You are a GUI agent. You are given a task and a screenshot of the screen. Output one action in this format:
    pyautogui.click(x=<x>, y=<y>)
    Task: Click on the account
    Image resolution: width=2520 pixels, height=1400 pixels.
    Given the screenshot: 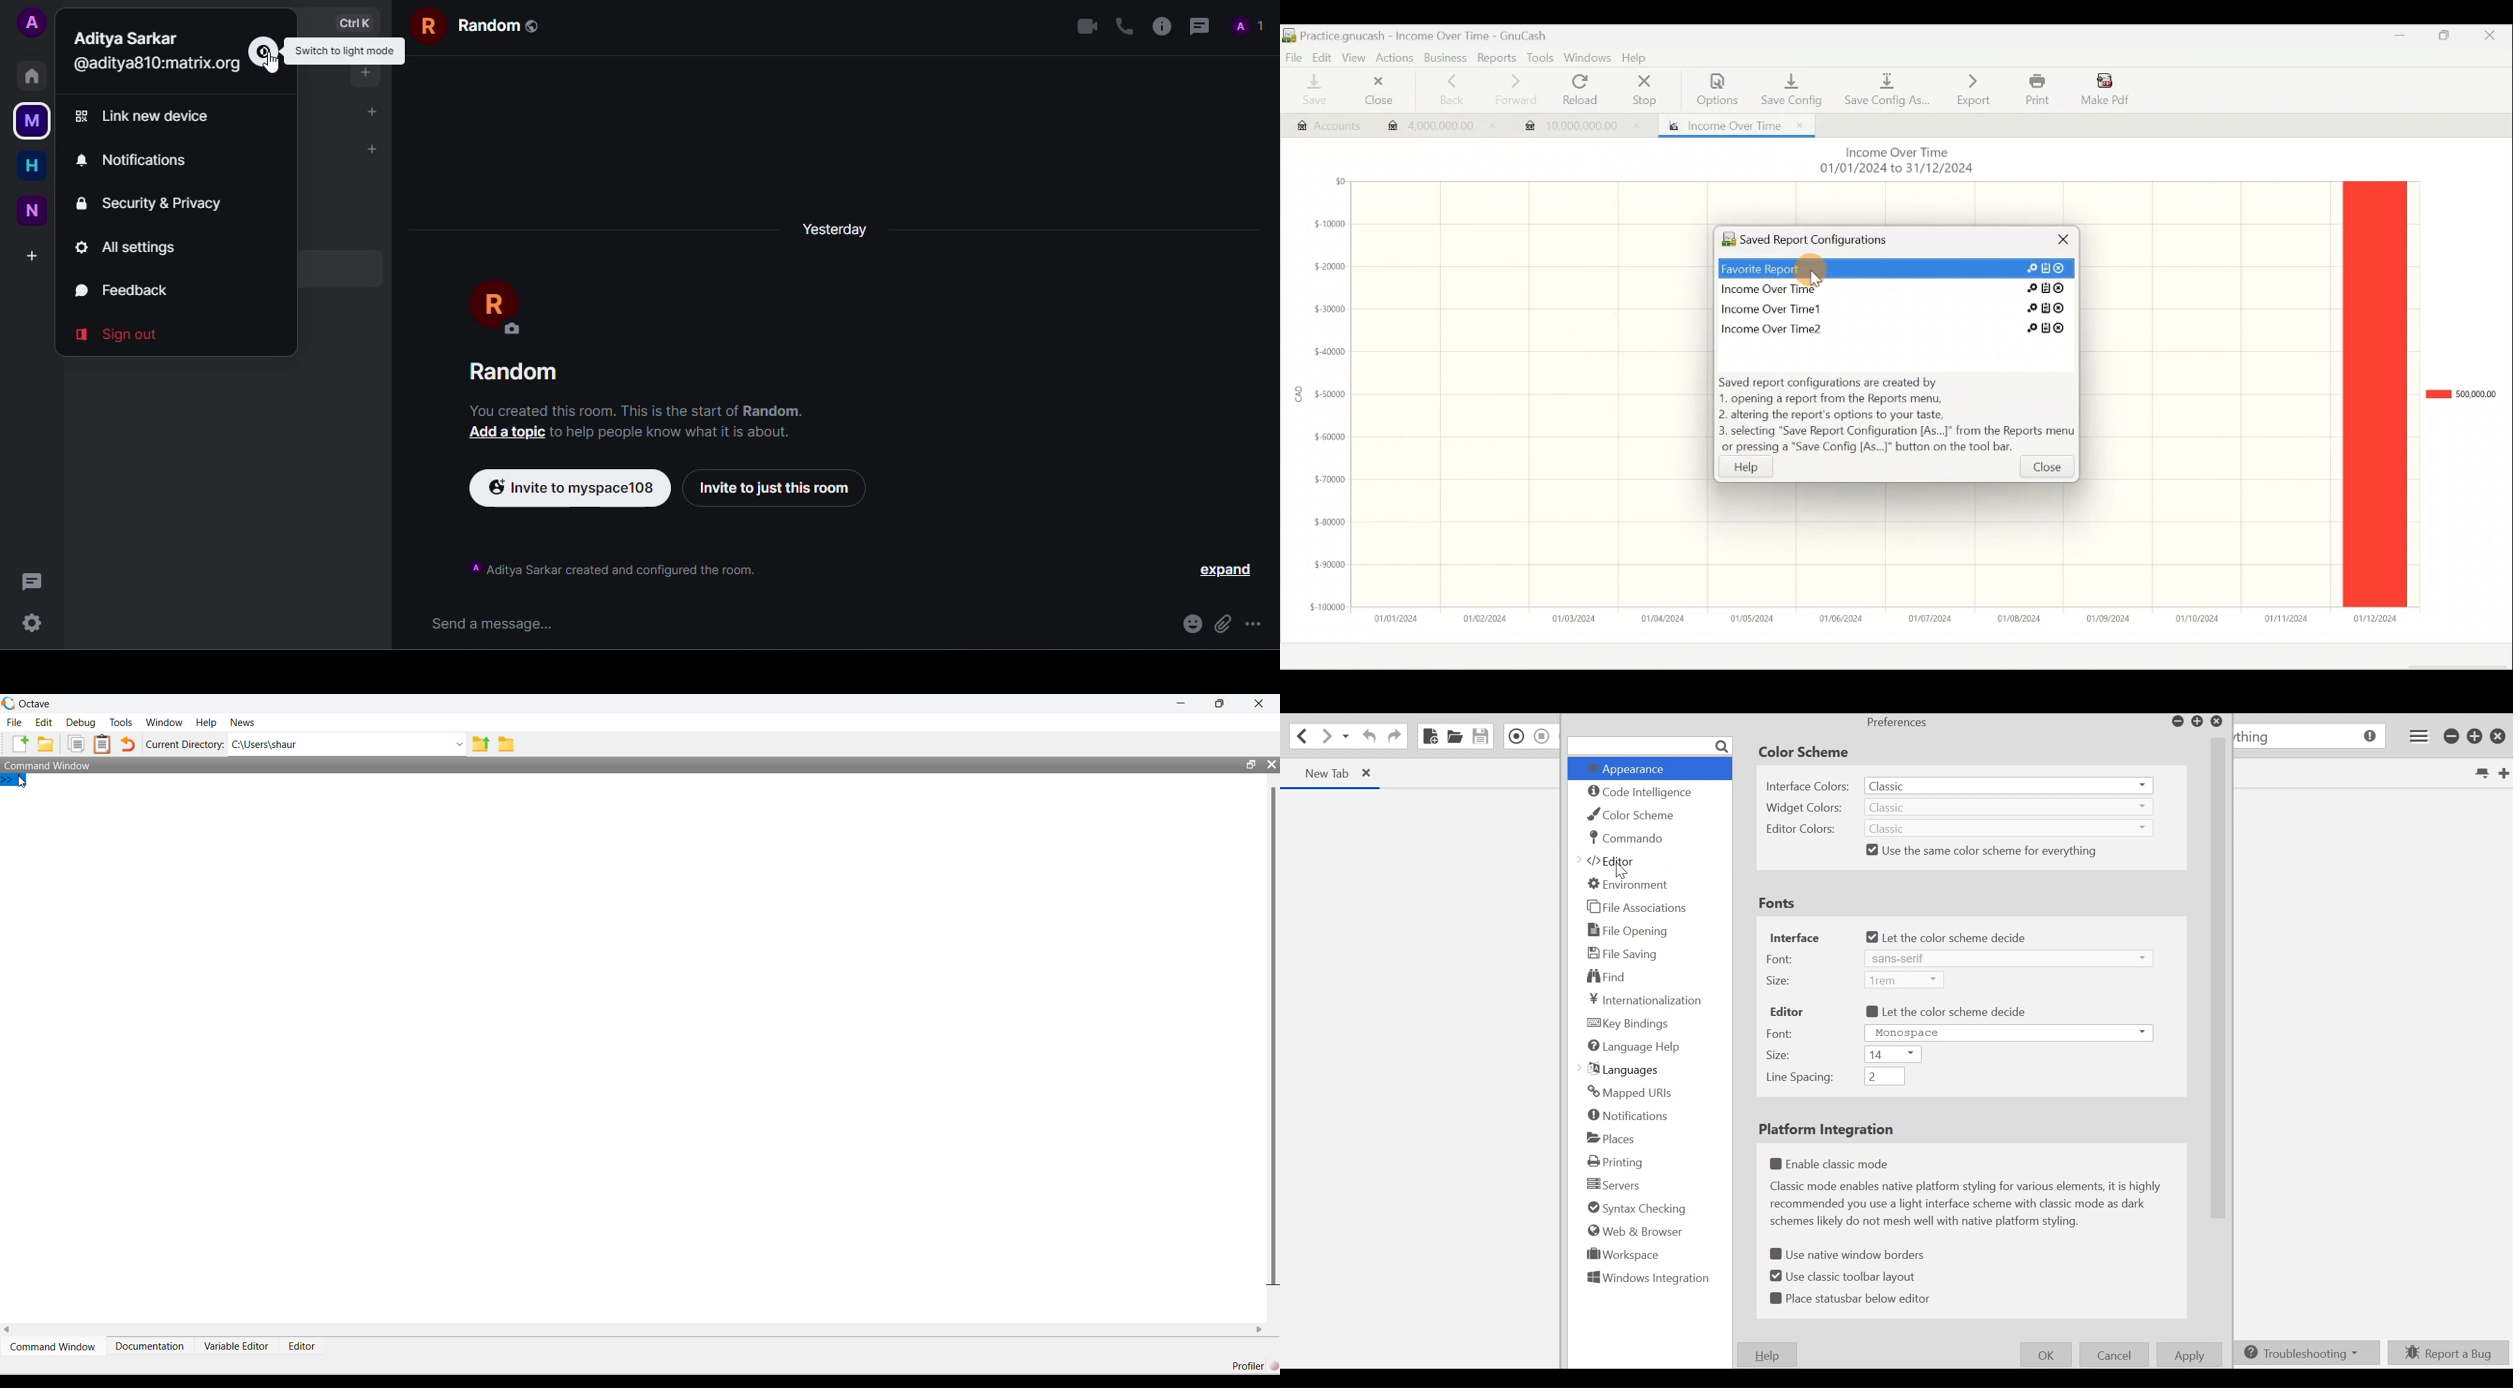 What is the action you would take?
    pyautogui.click(x=32, y=23)
    